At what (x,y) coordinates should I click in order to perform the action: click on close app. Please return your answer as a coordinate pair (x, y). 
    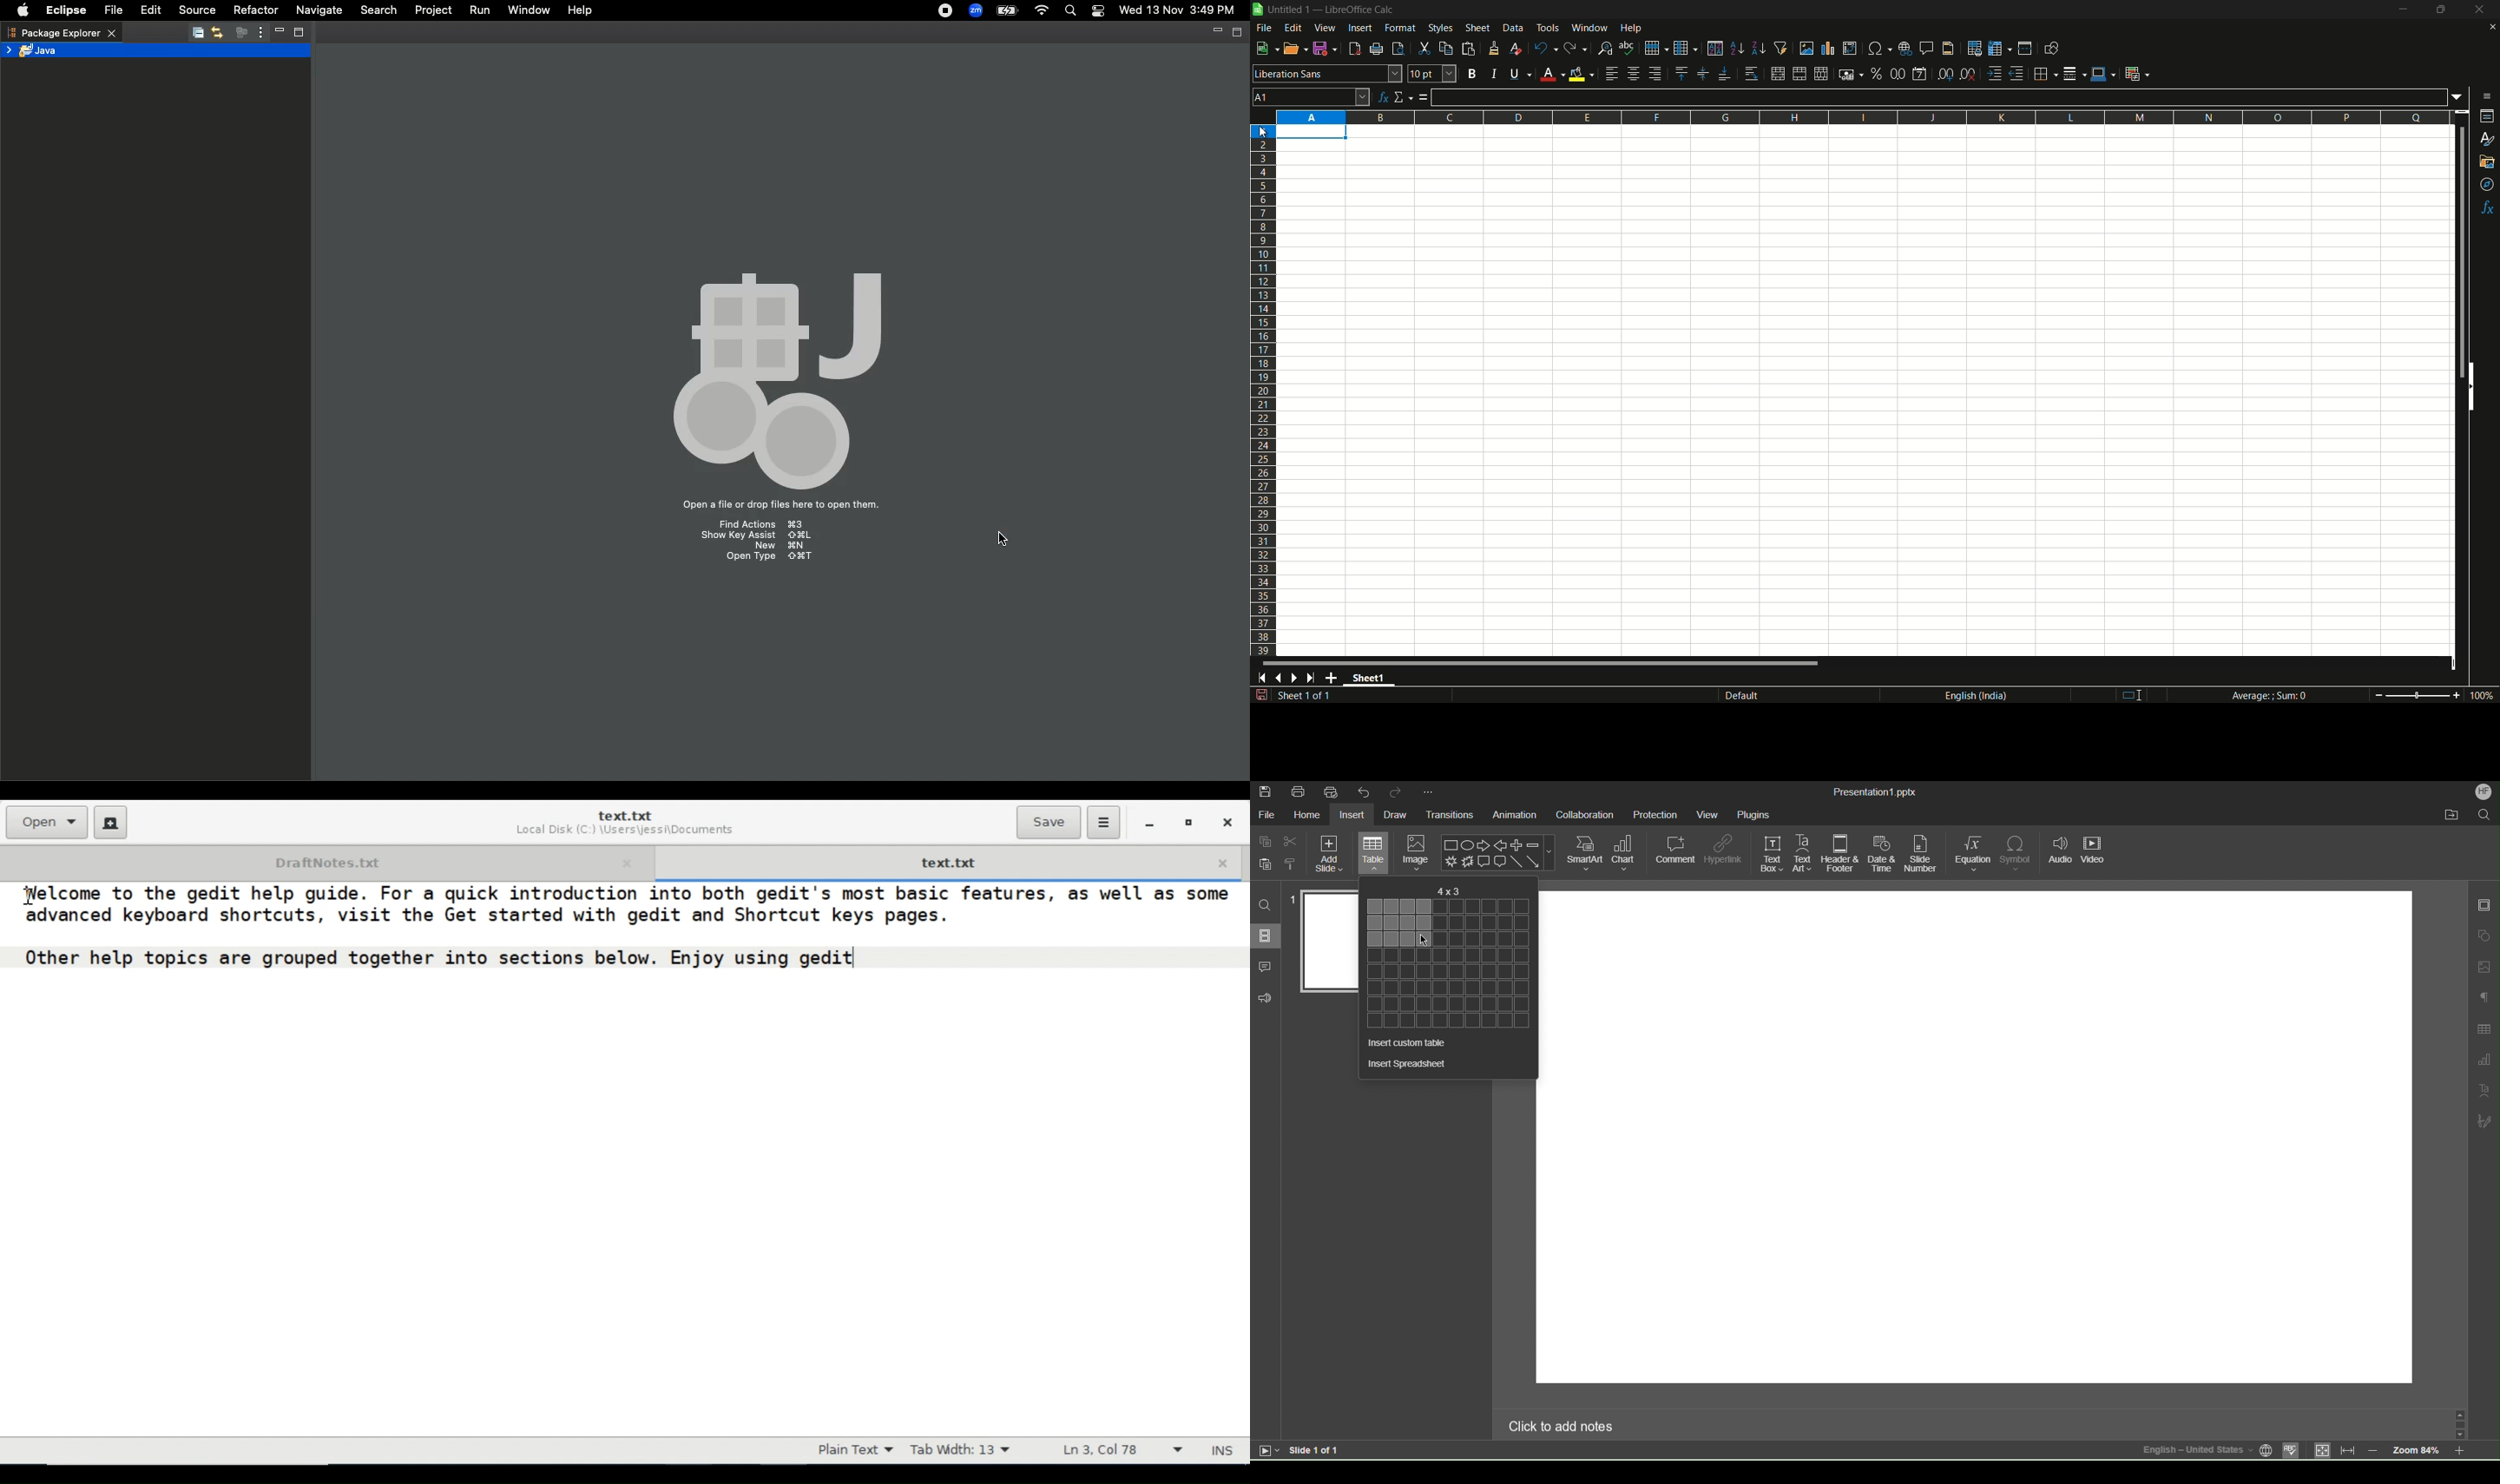
    Looking at the image, I should click on (2476, 10).